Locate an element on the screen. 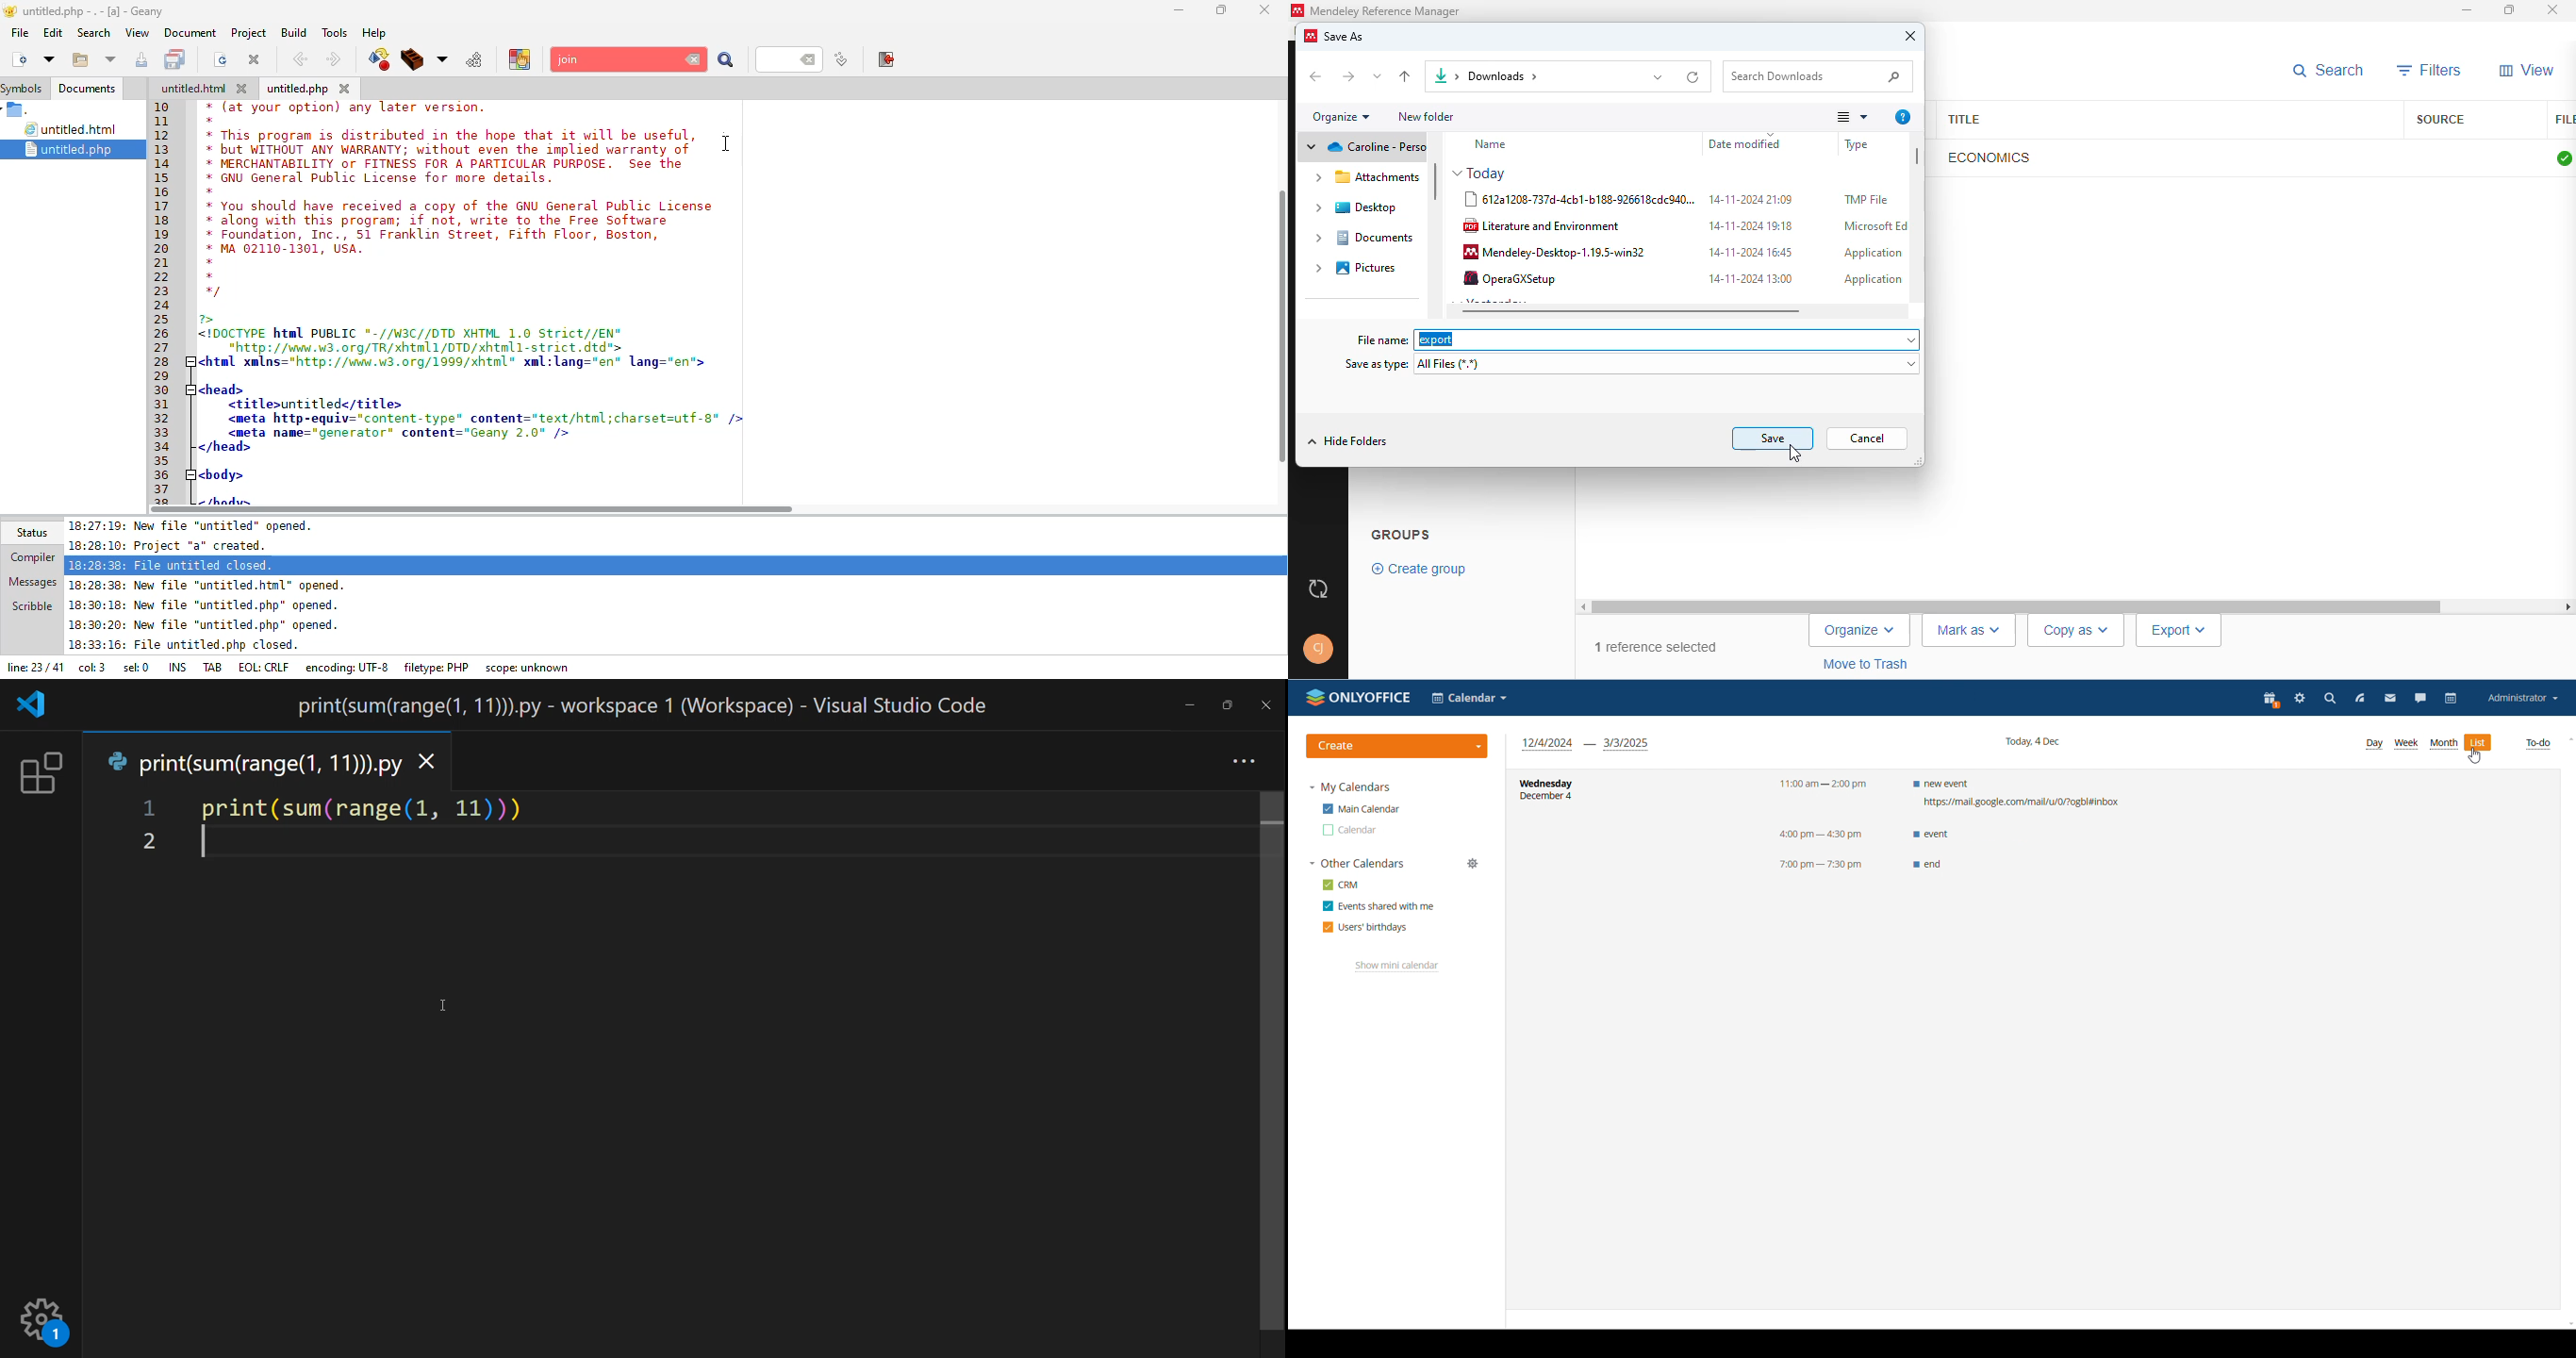 This screenshot has width=2576, height=1372. back is located at coordinates (1314, 76).